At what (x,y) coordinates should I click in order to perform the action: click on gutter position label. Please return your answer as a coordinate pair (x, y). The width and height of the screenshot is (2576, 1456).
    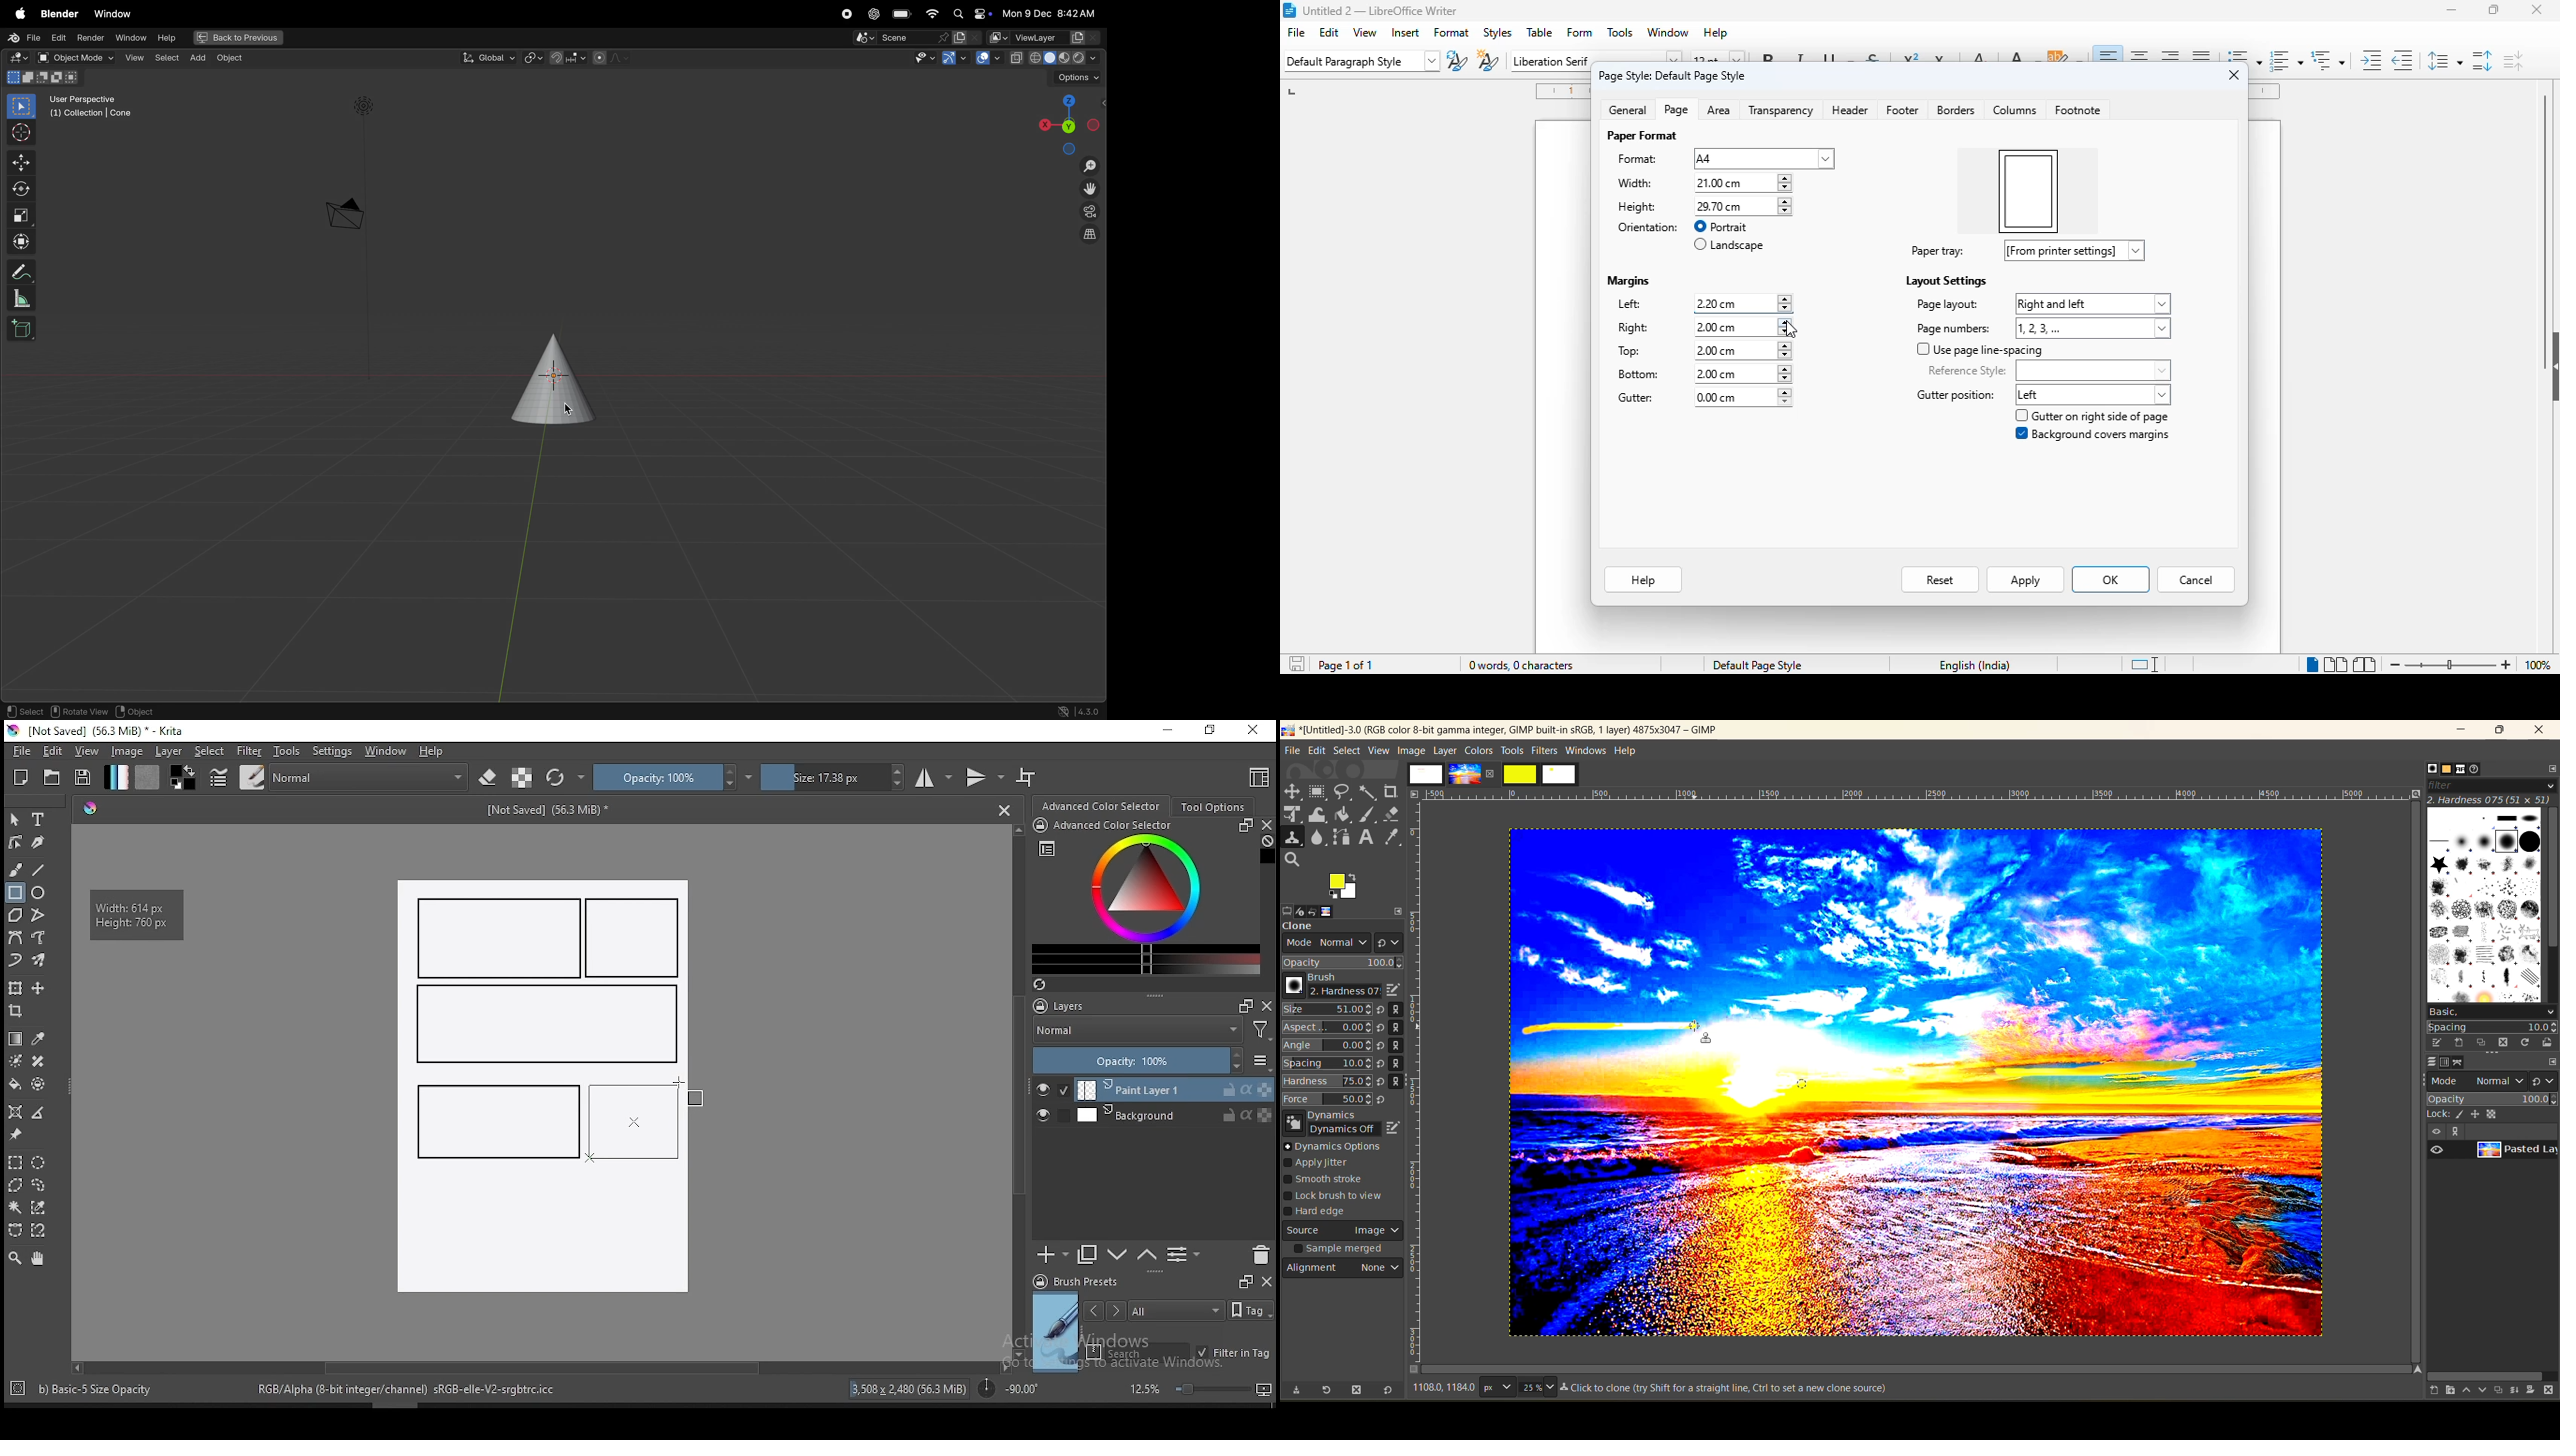
    Looking at the image, I should click on (1957, 395).